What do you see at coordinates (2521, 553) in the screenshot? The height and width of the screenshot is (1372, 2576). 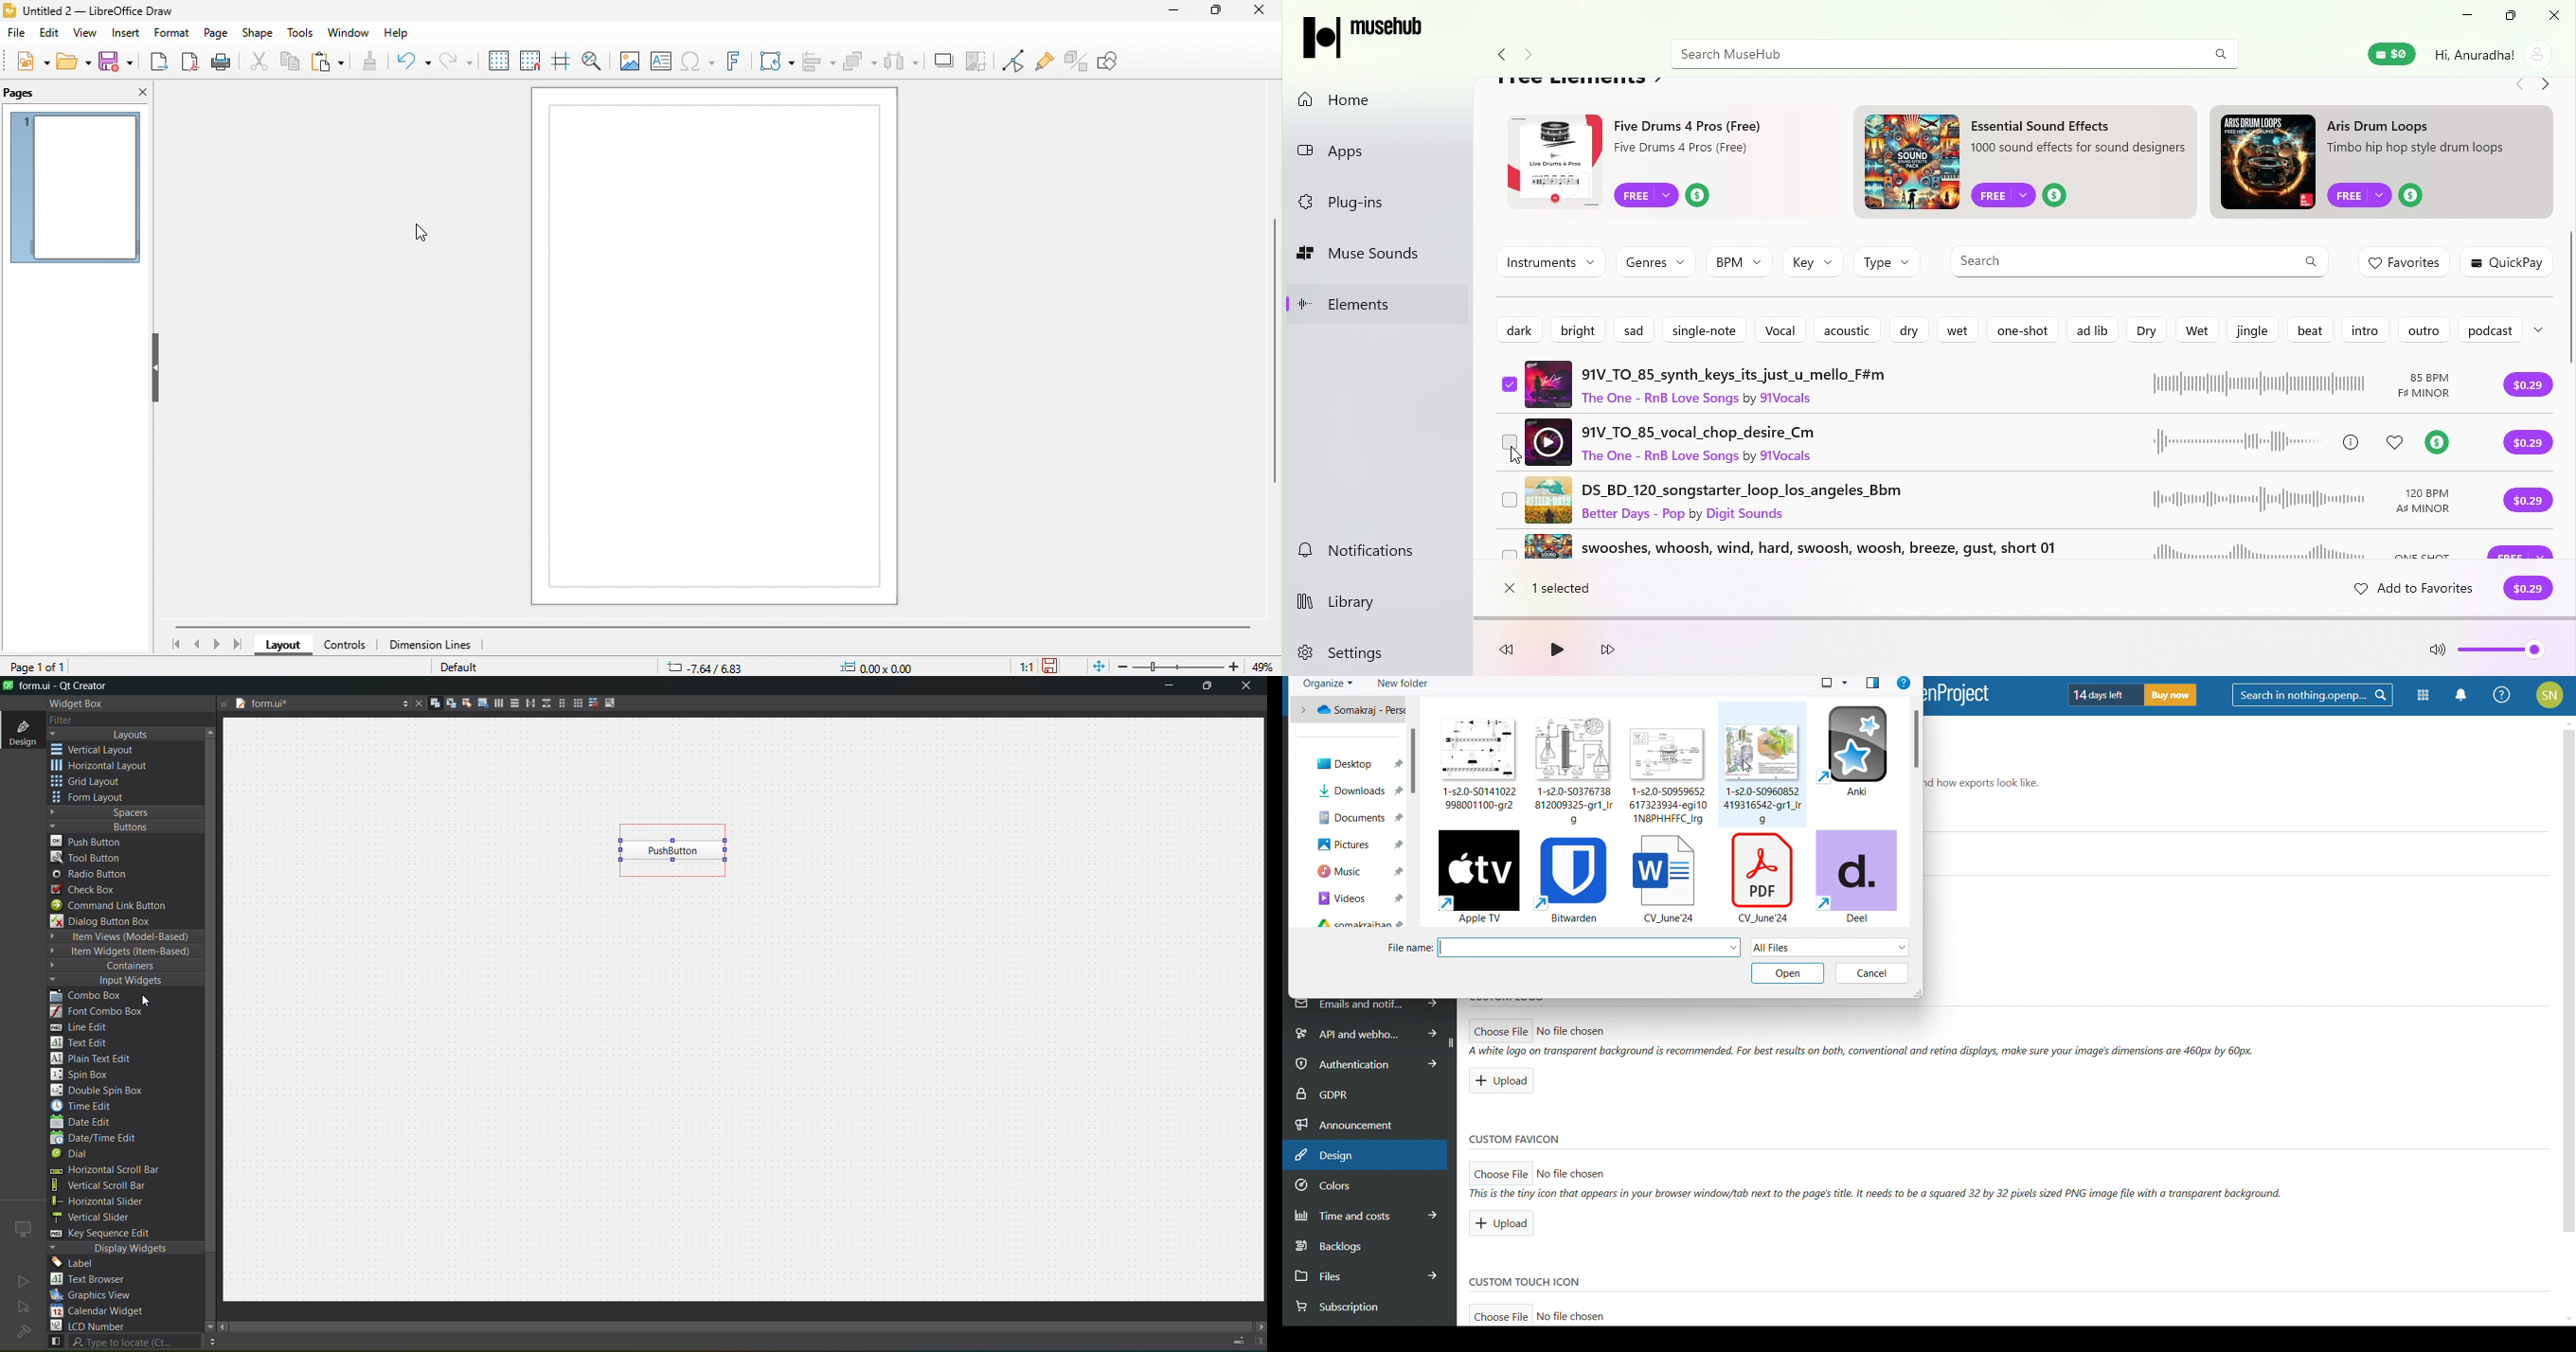 I see `Purchase` at bounding box center [2521, 553].